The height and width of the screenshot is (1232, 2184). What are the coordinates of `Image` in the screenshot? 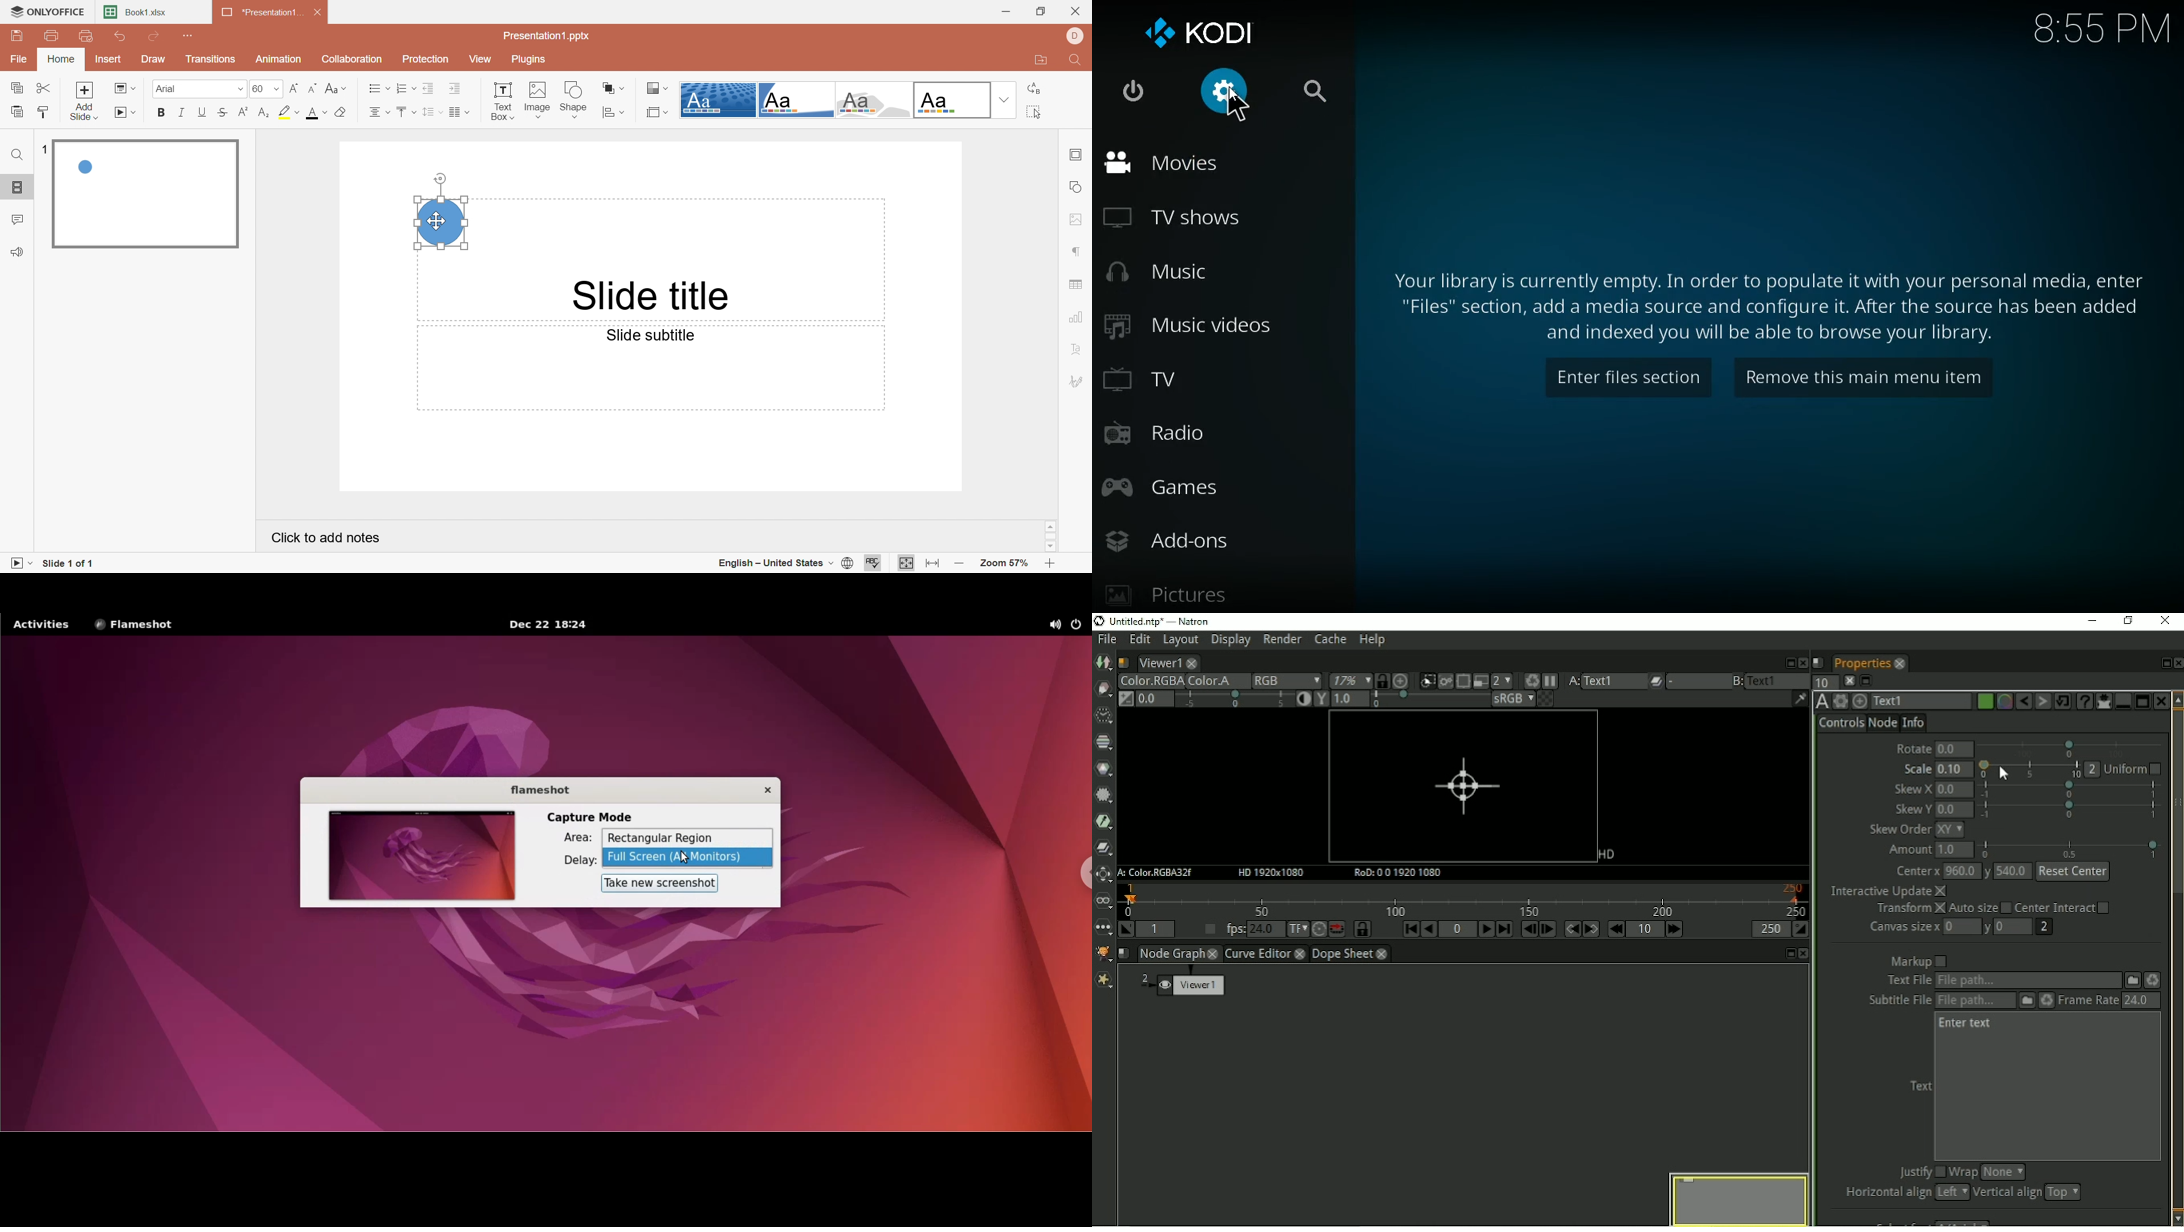 It's located at (535, 100).